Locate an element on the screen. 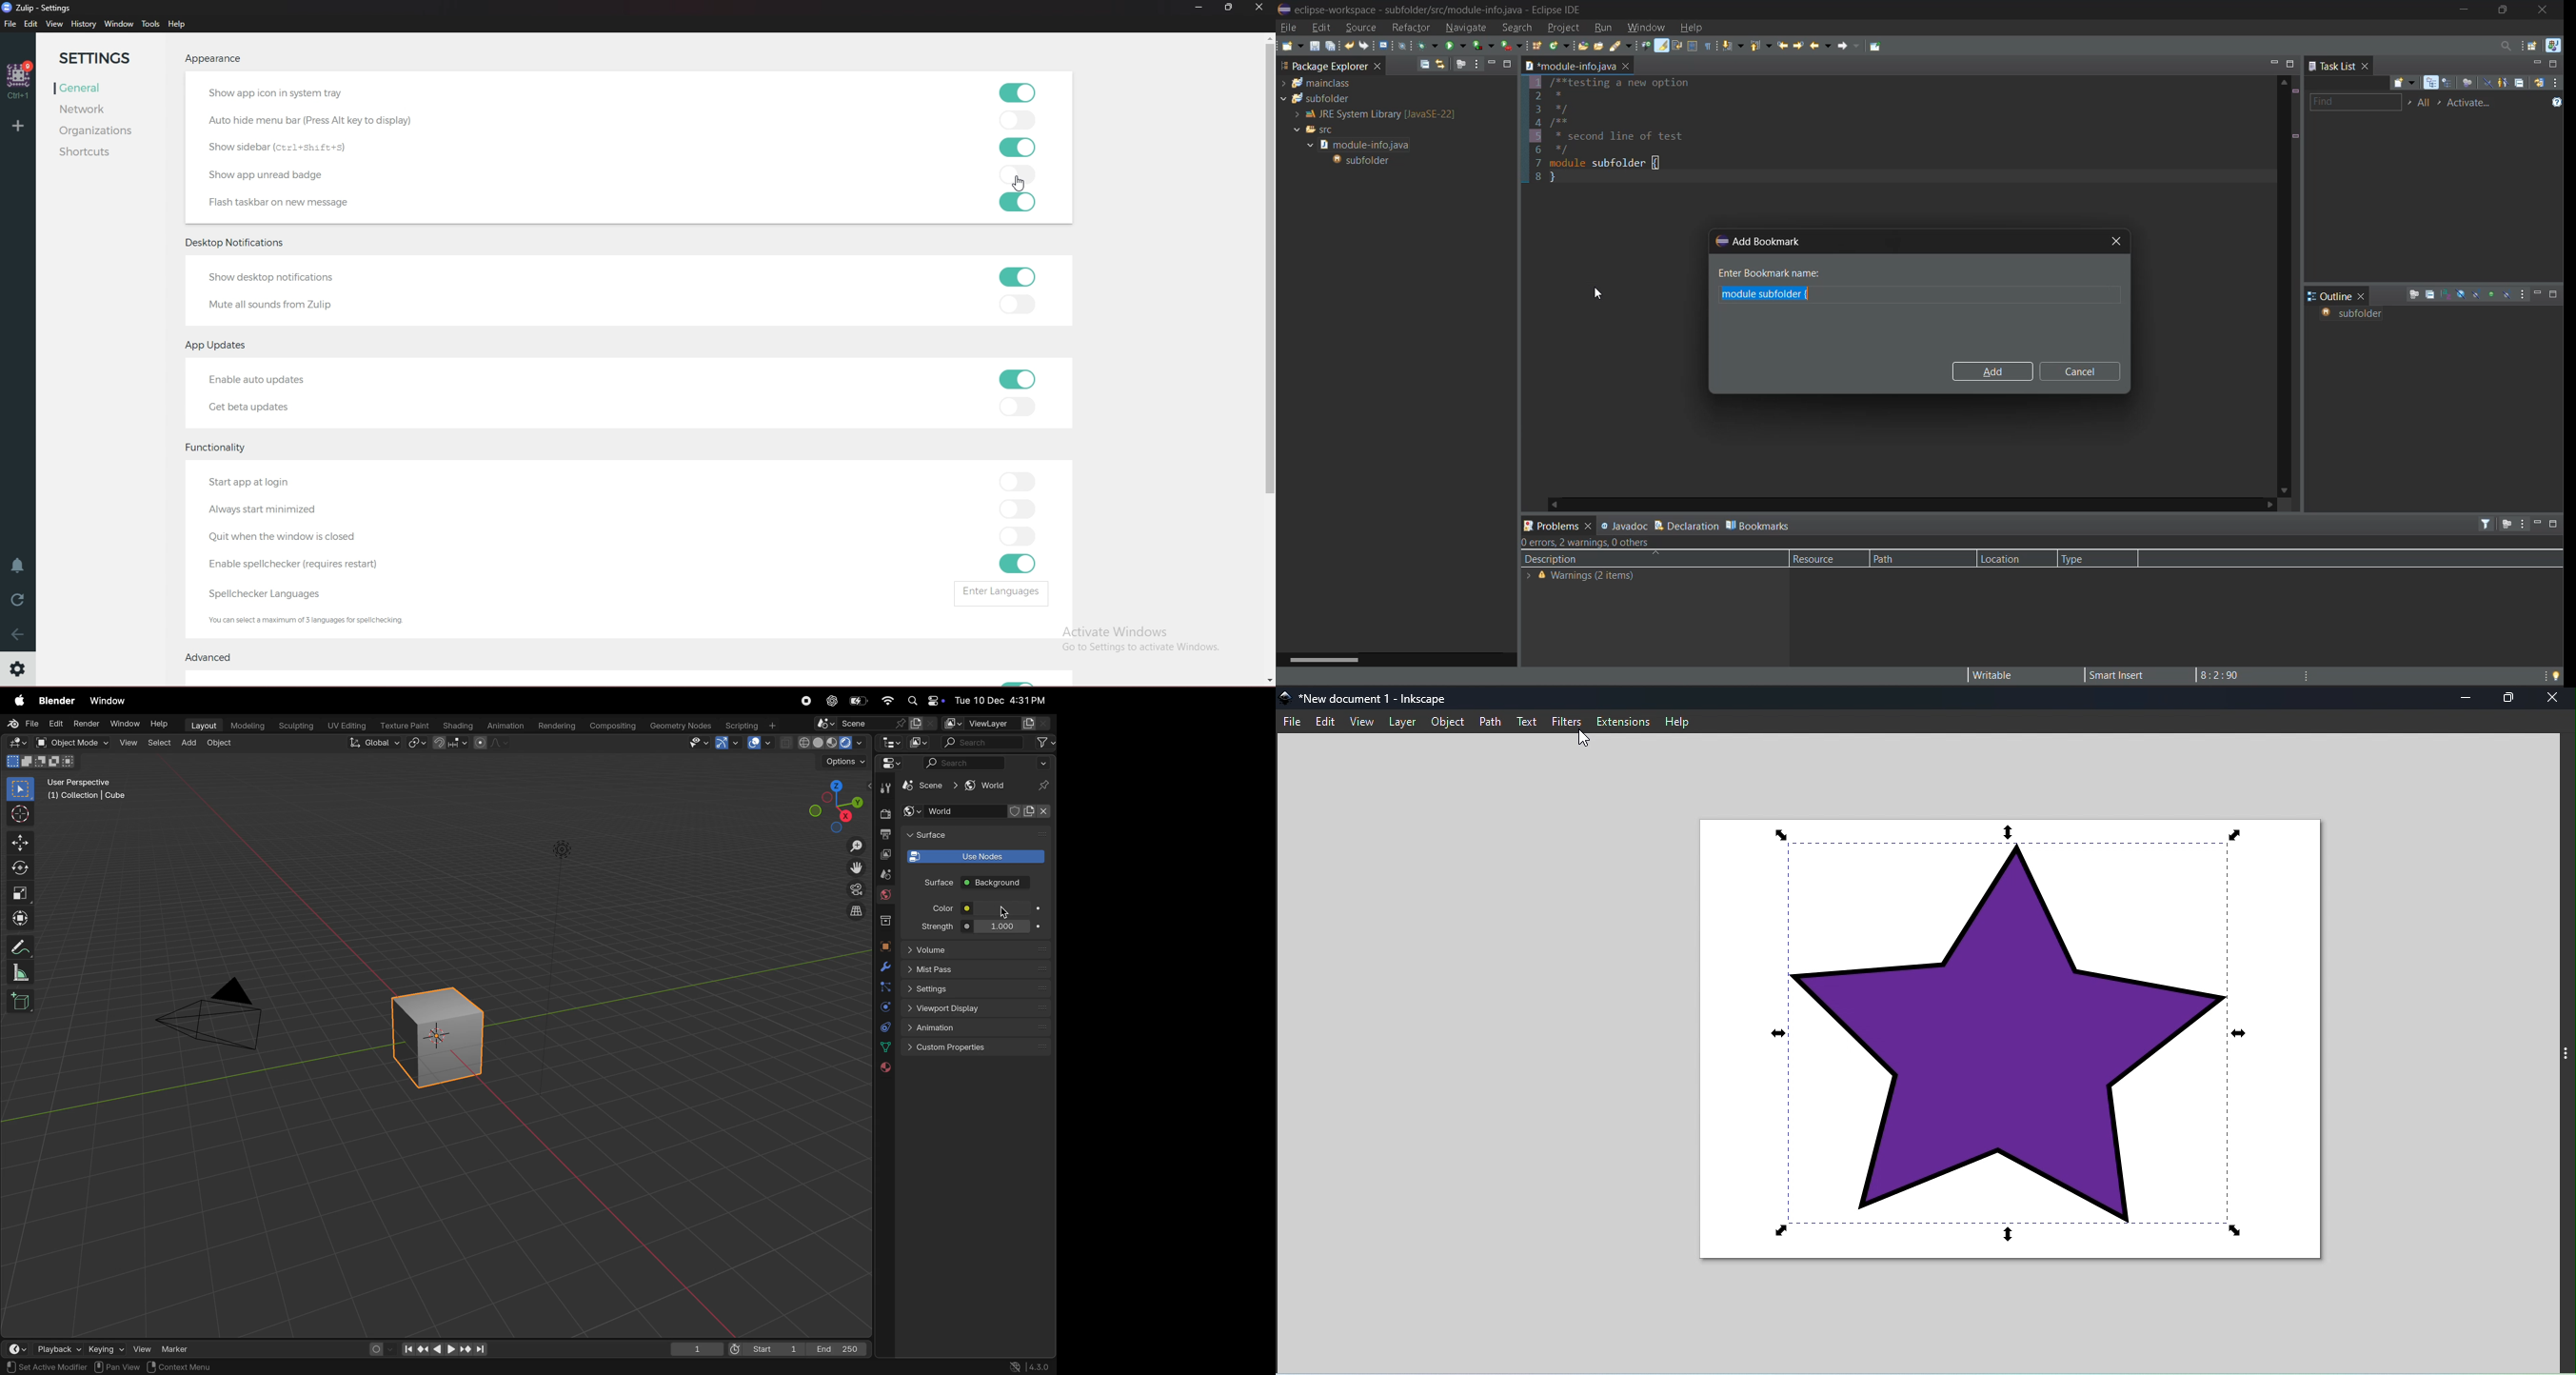 Image resolution: width=2576 pixels, height=1400 pixels. use node is located at coordinates (974, 857).